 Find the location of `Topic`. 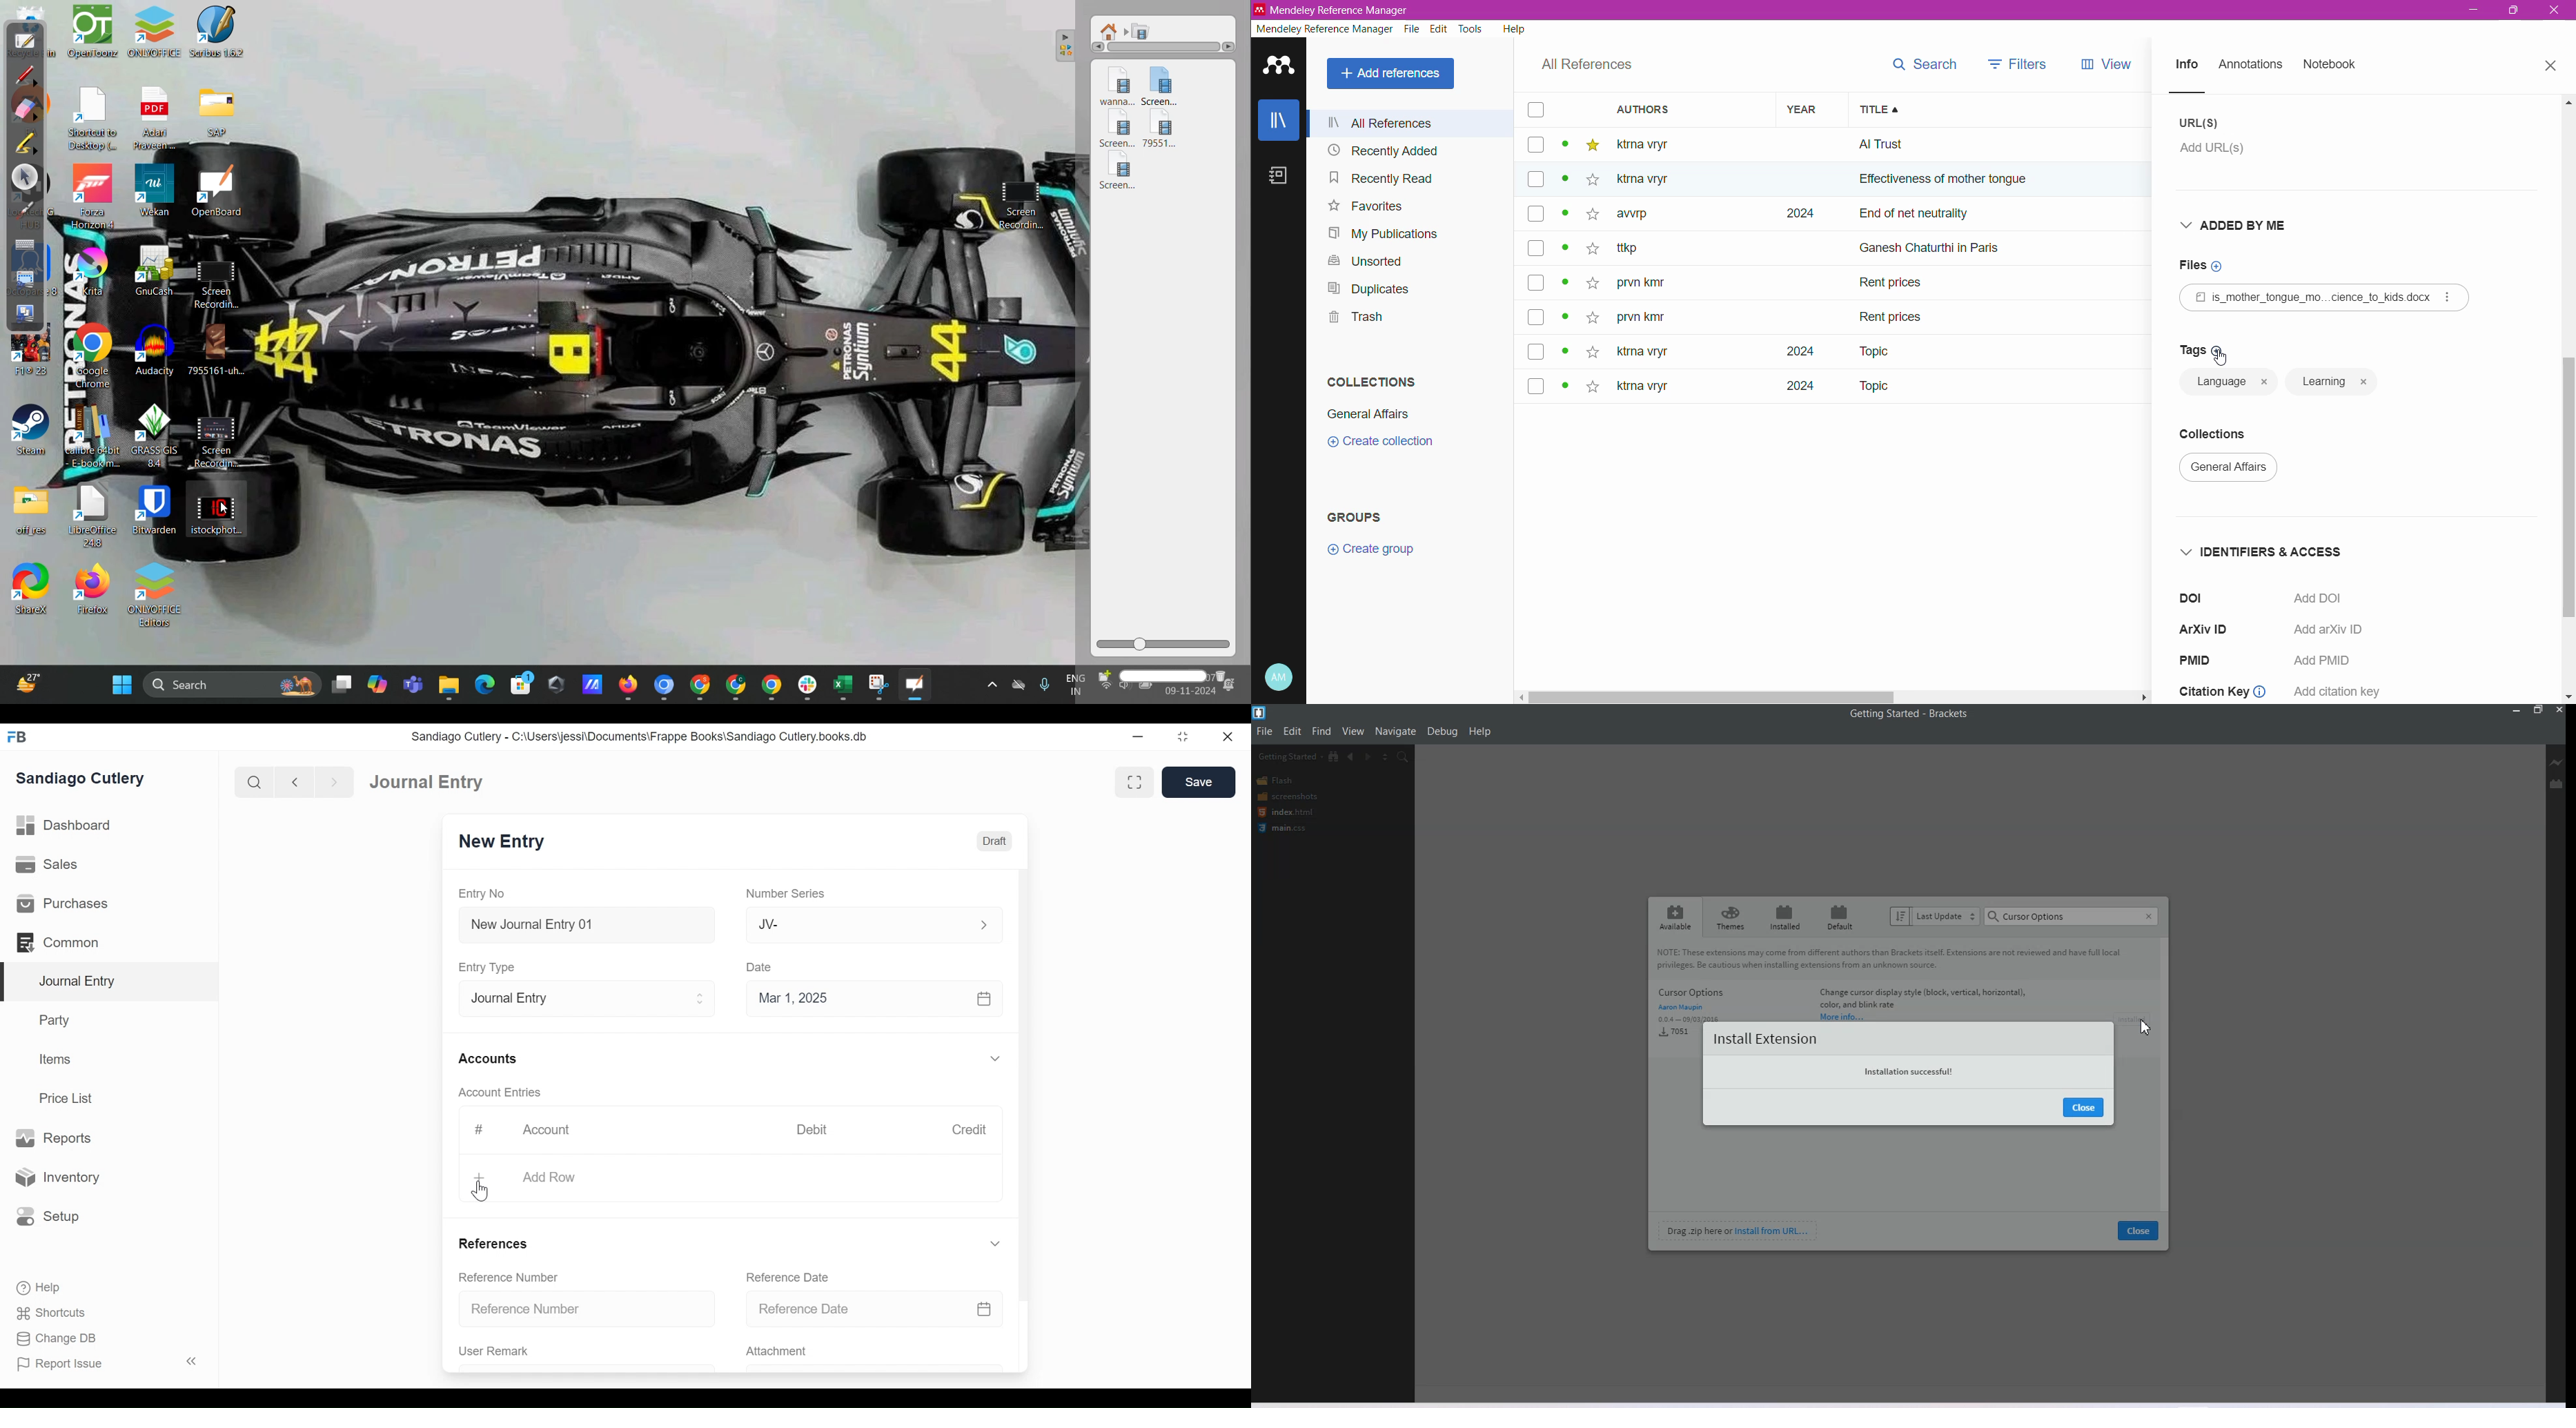

Topic is located at coordinates (1872, 387).